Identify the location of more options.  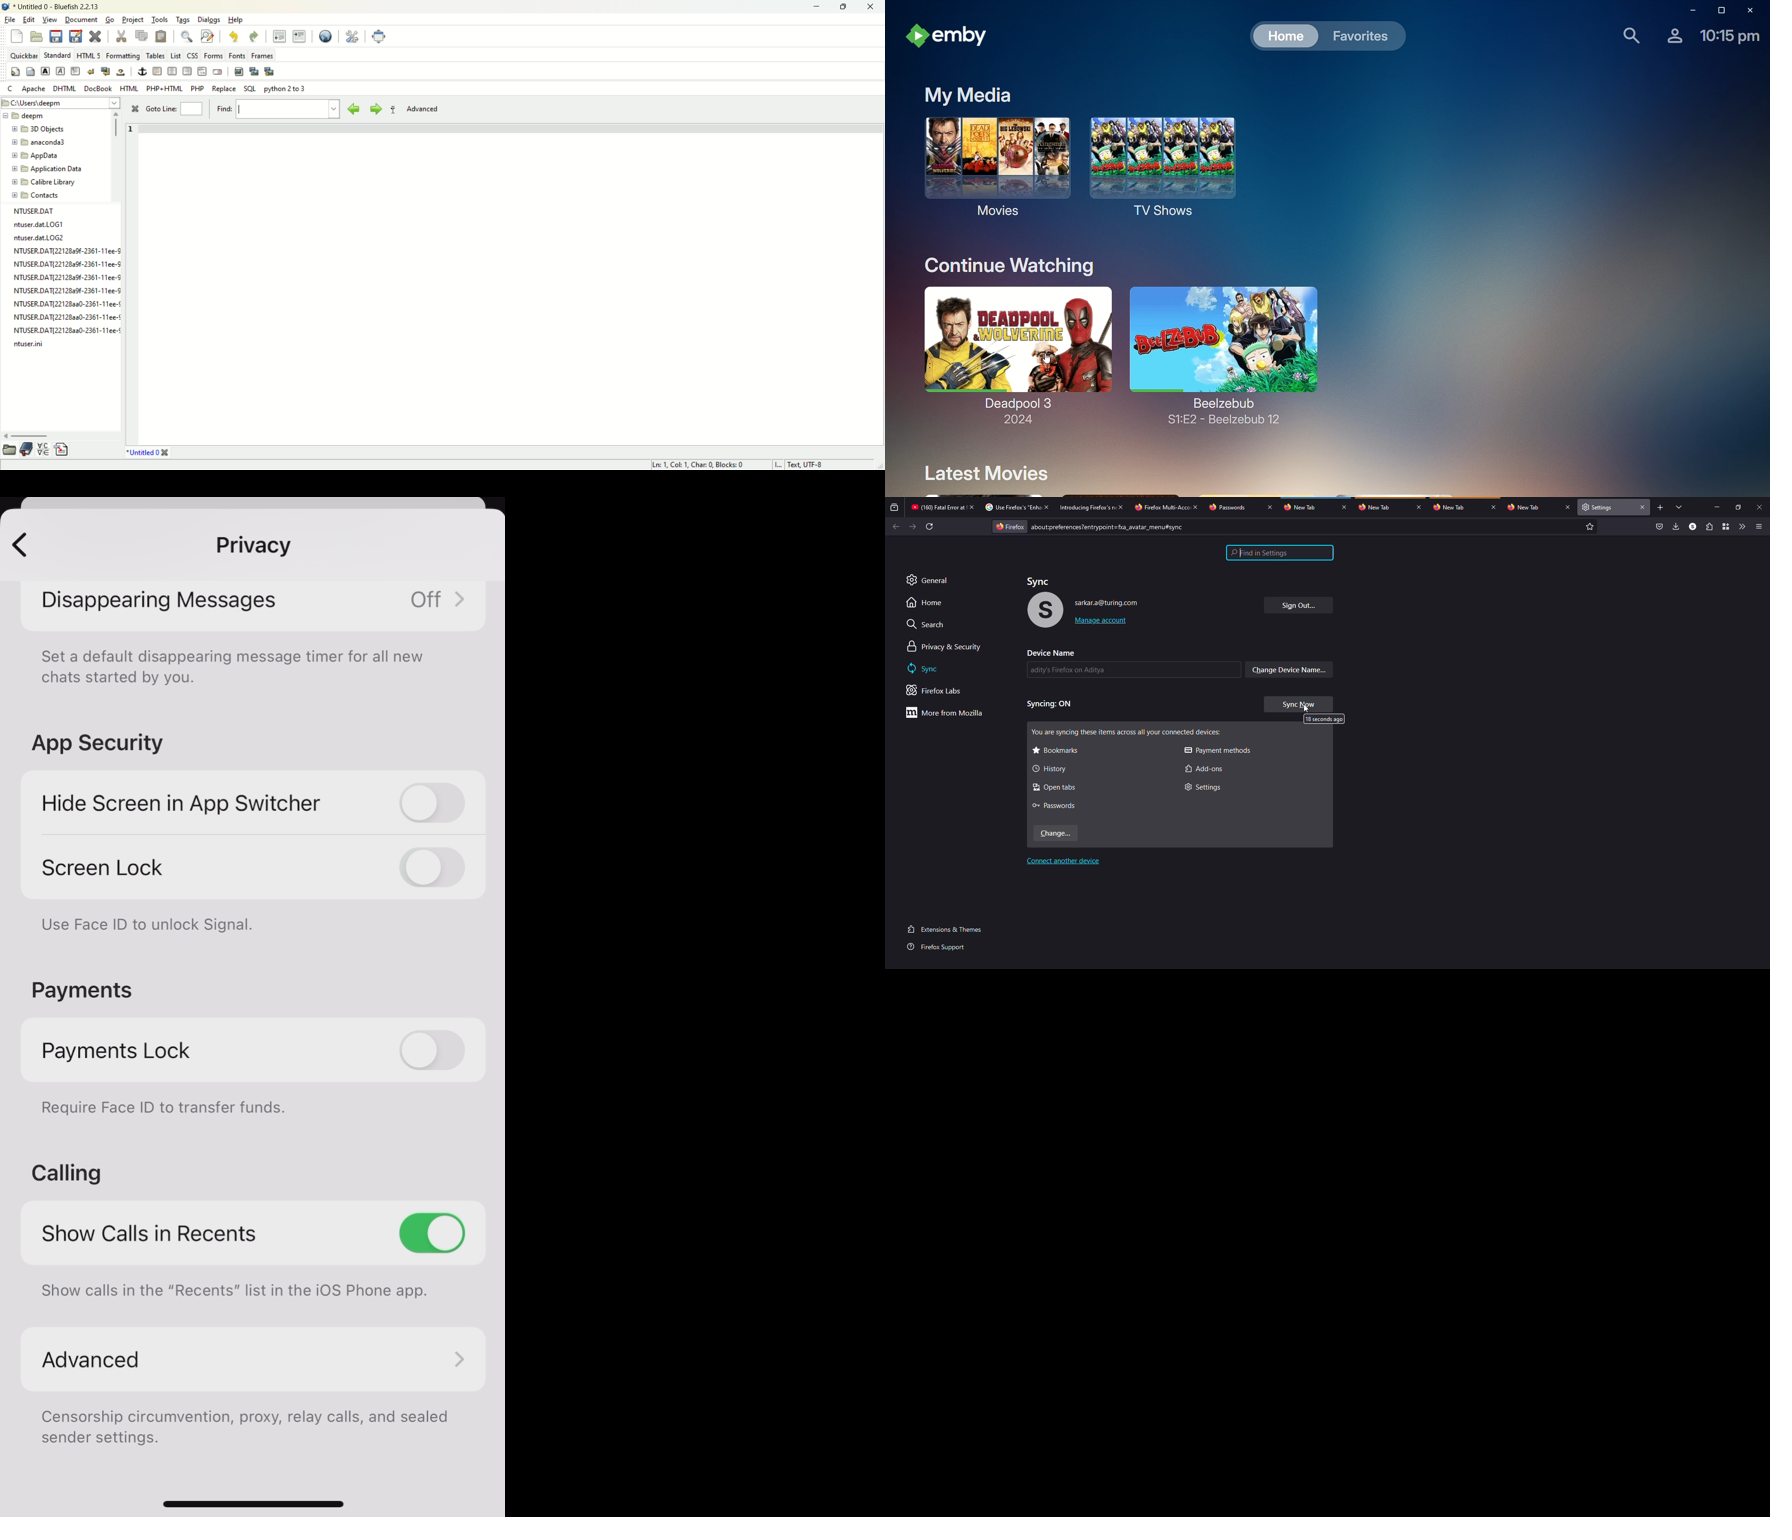
(392, 110).